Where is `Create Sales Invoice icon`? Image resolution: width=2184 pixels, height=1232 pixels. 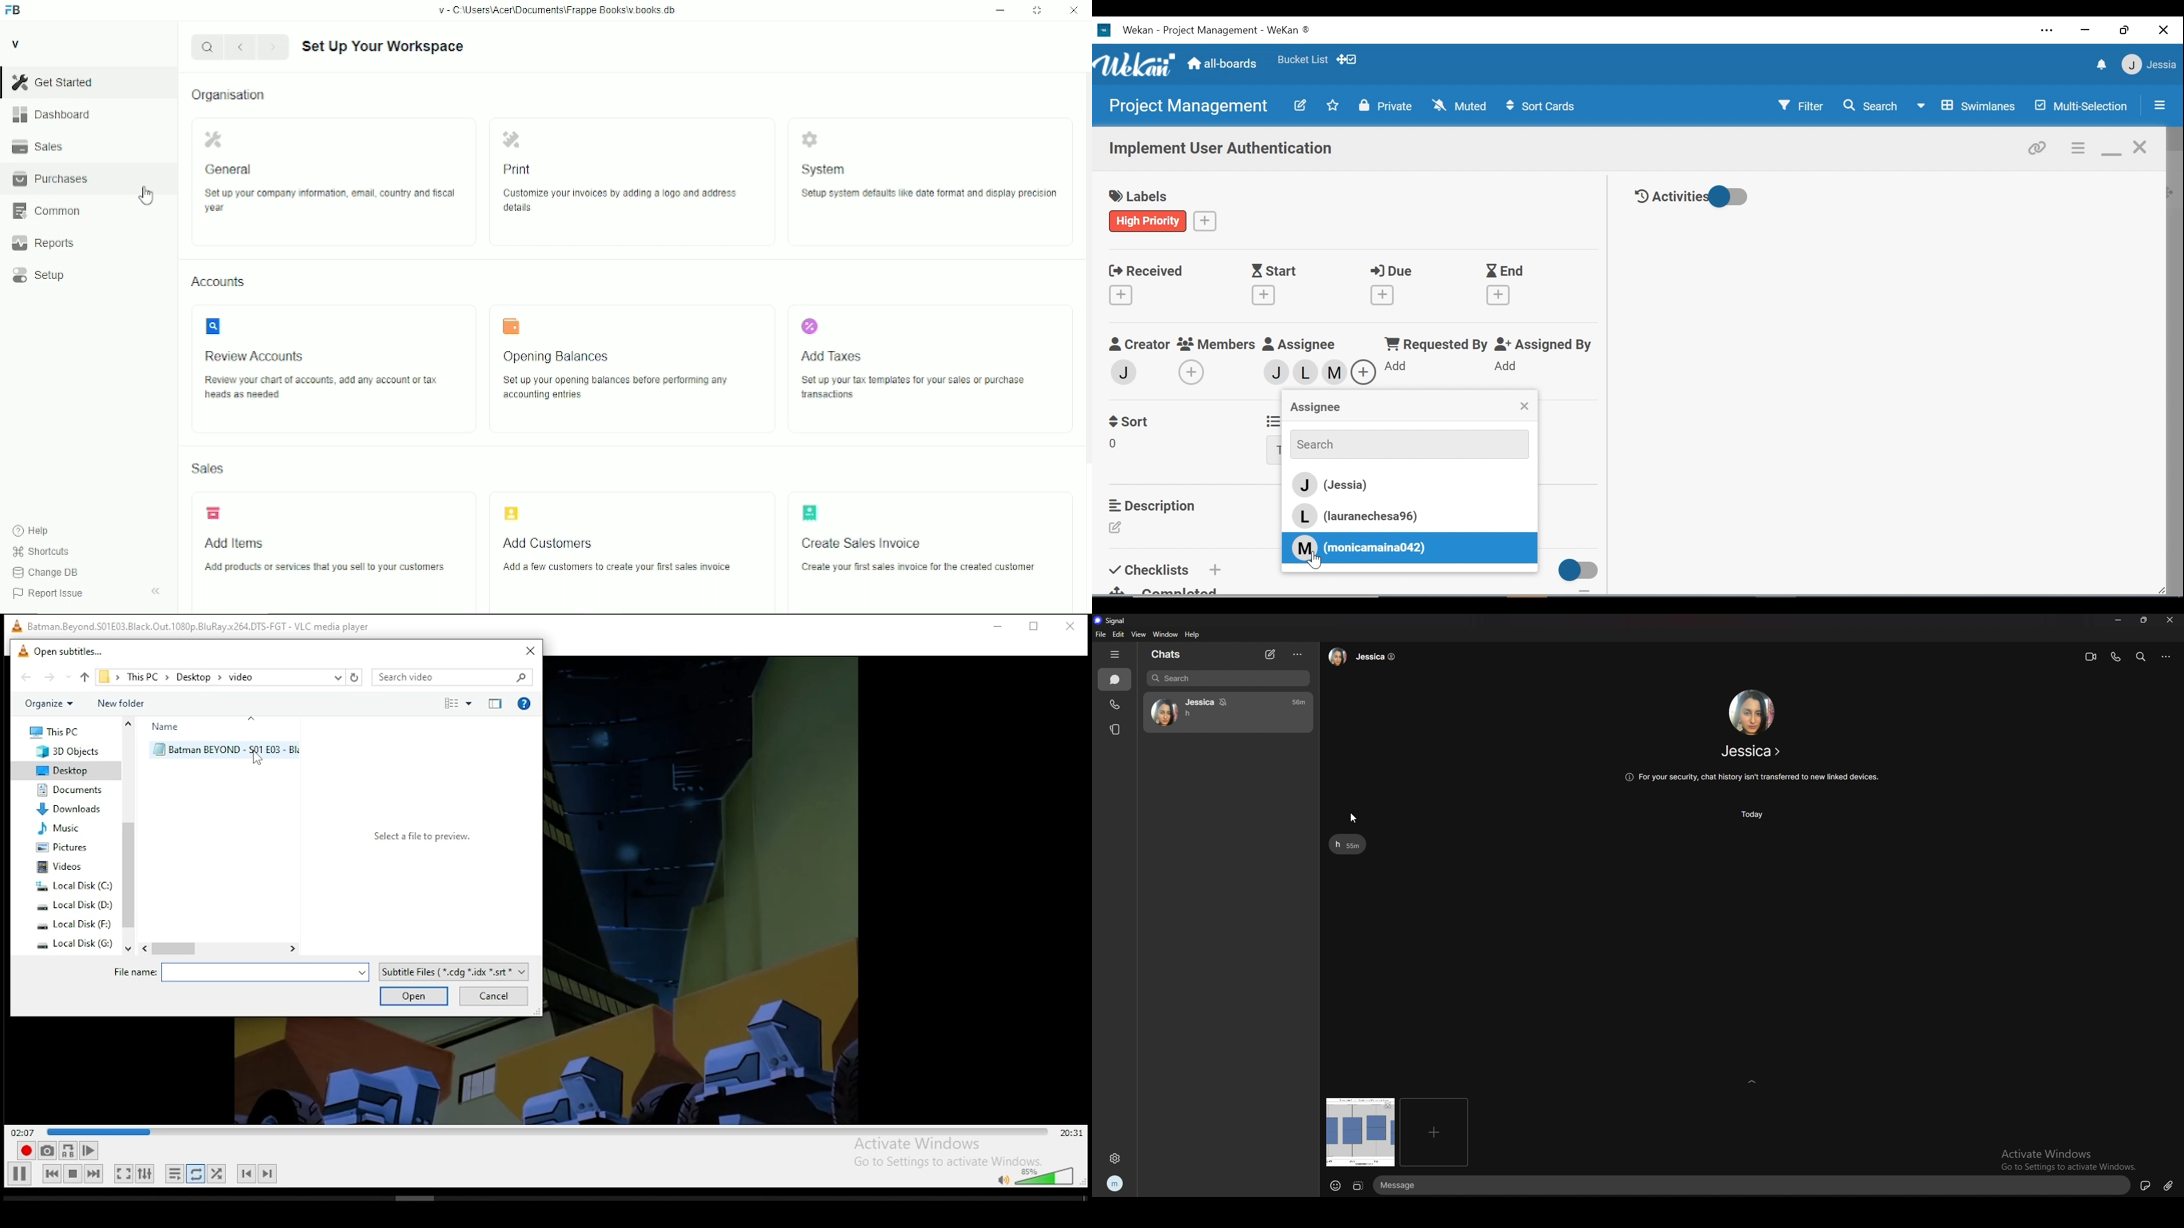
Create Sales Invoice icon is located at coordinates (809, 512).